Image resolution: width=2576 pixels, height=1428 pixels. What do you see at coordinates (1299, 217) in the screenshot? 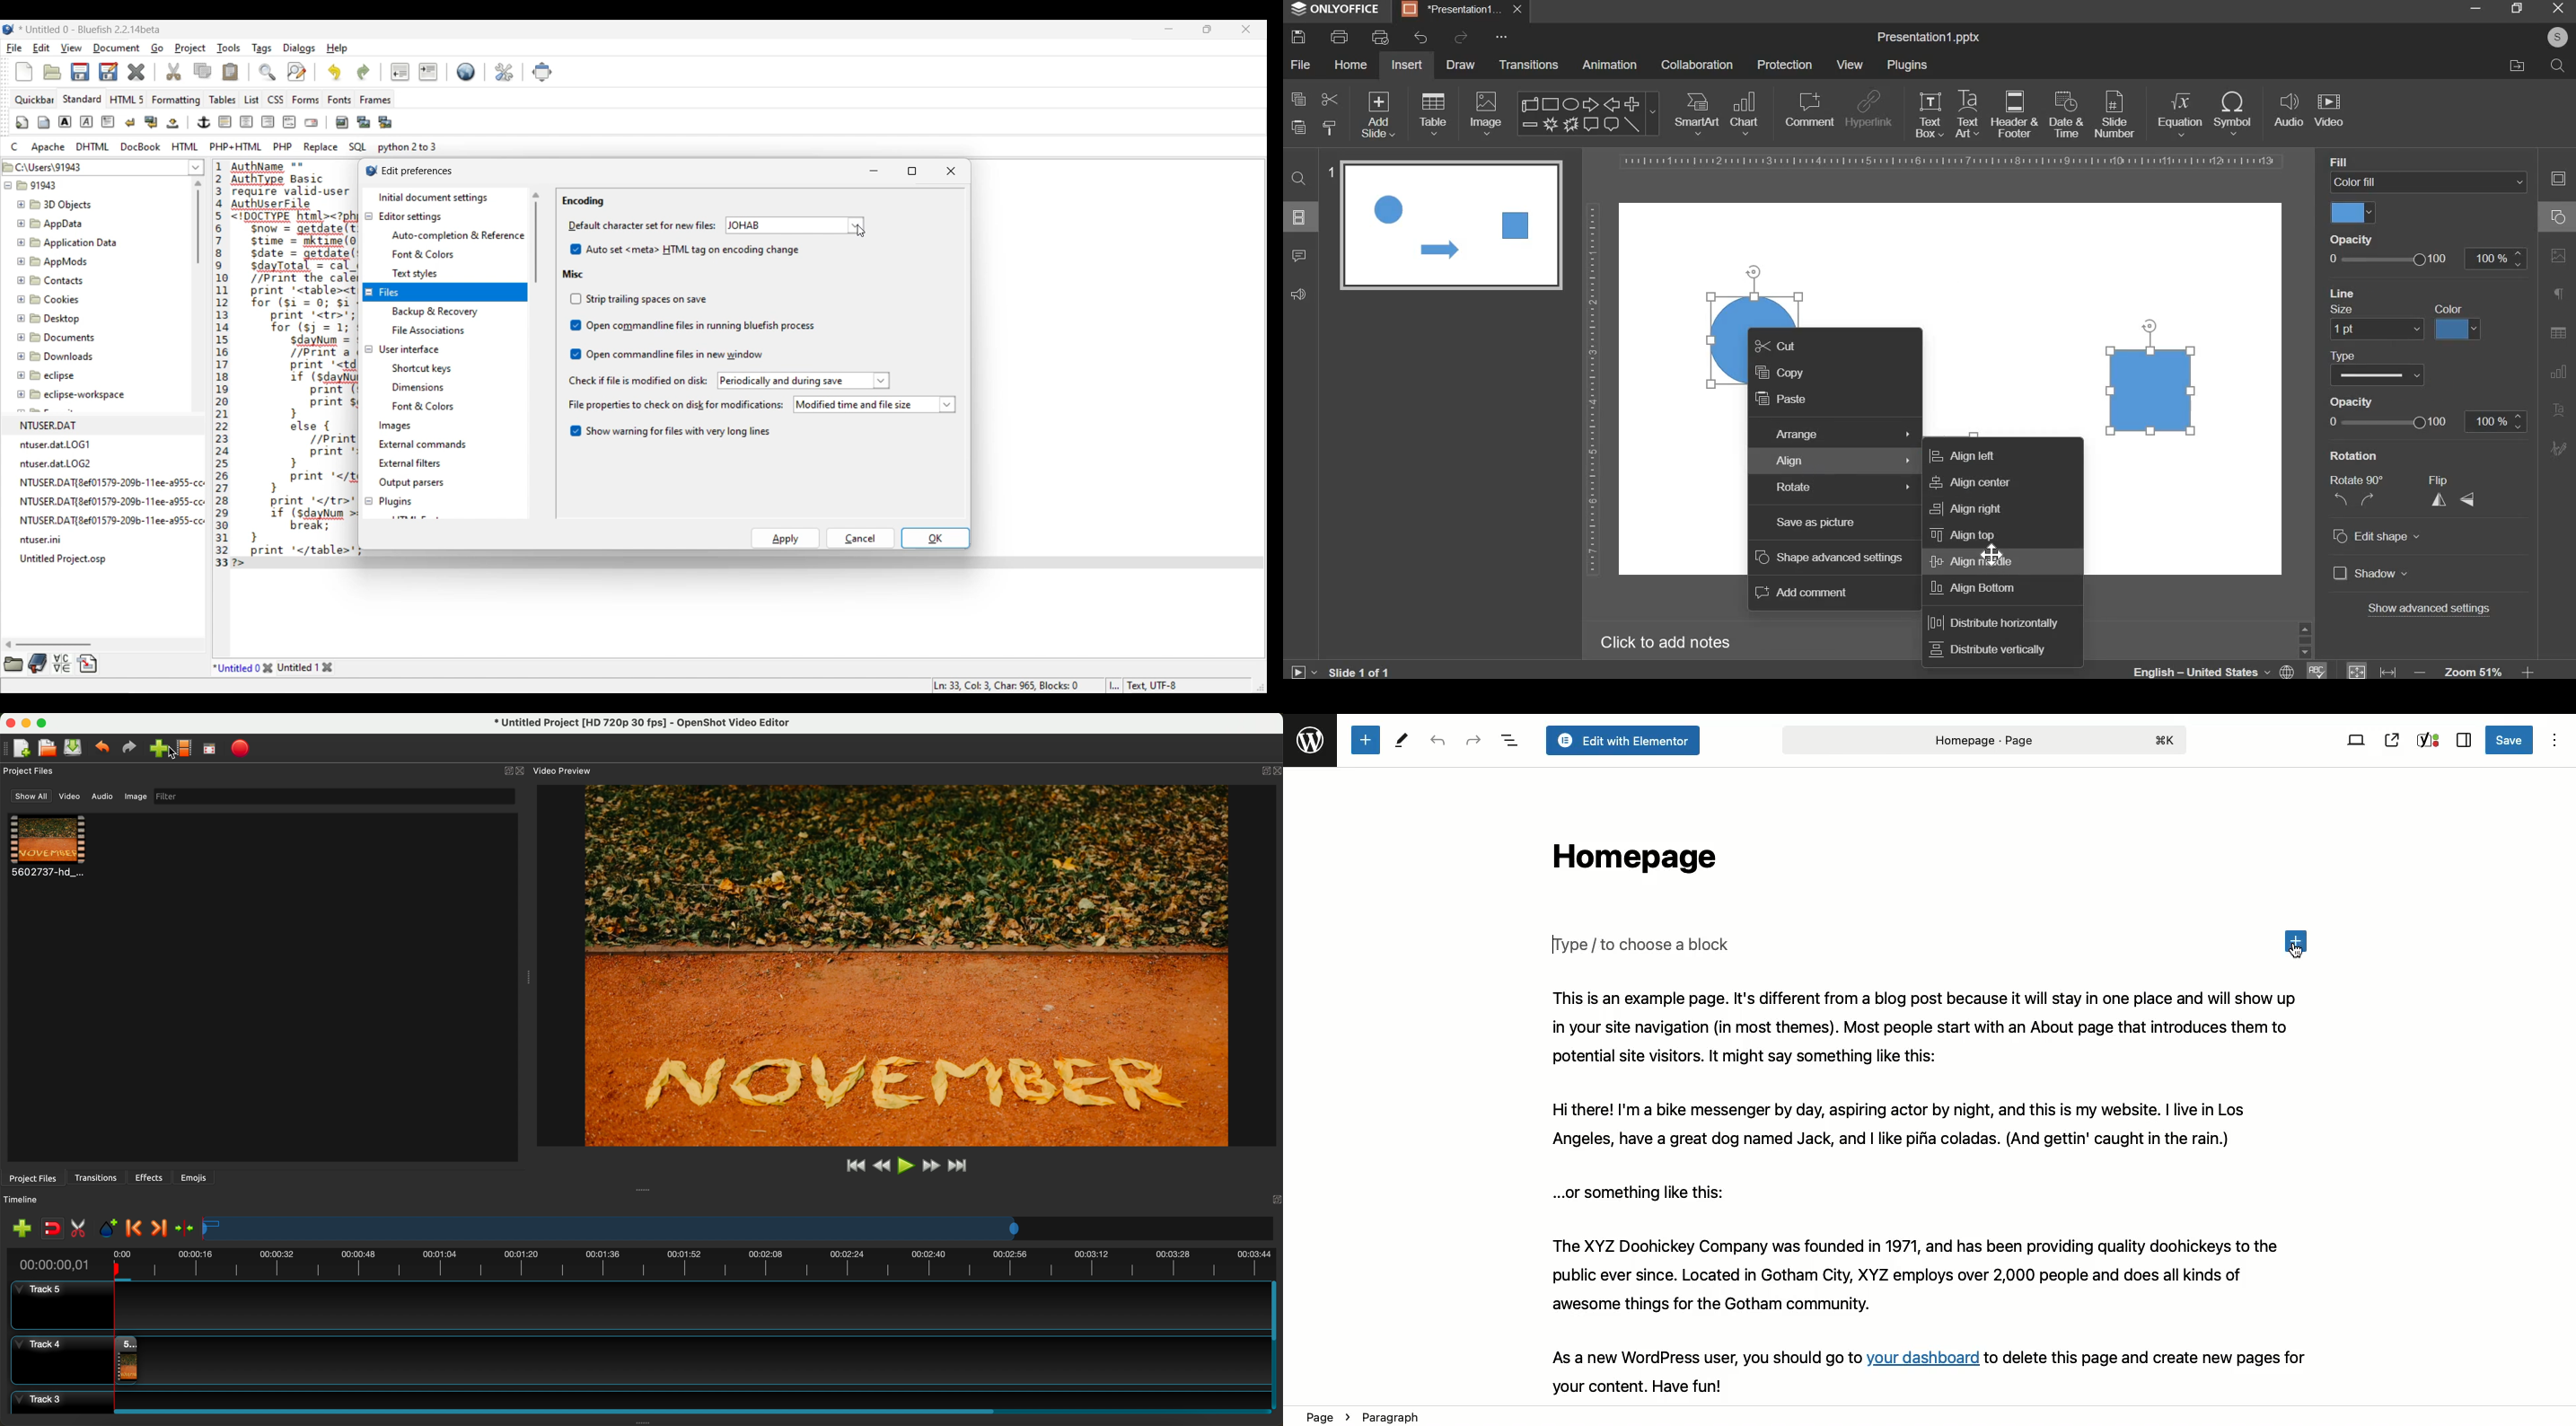
I see `slide` at bounding box center [1299, 217].